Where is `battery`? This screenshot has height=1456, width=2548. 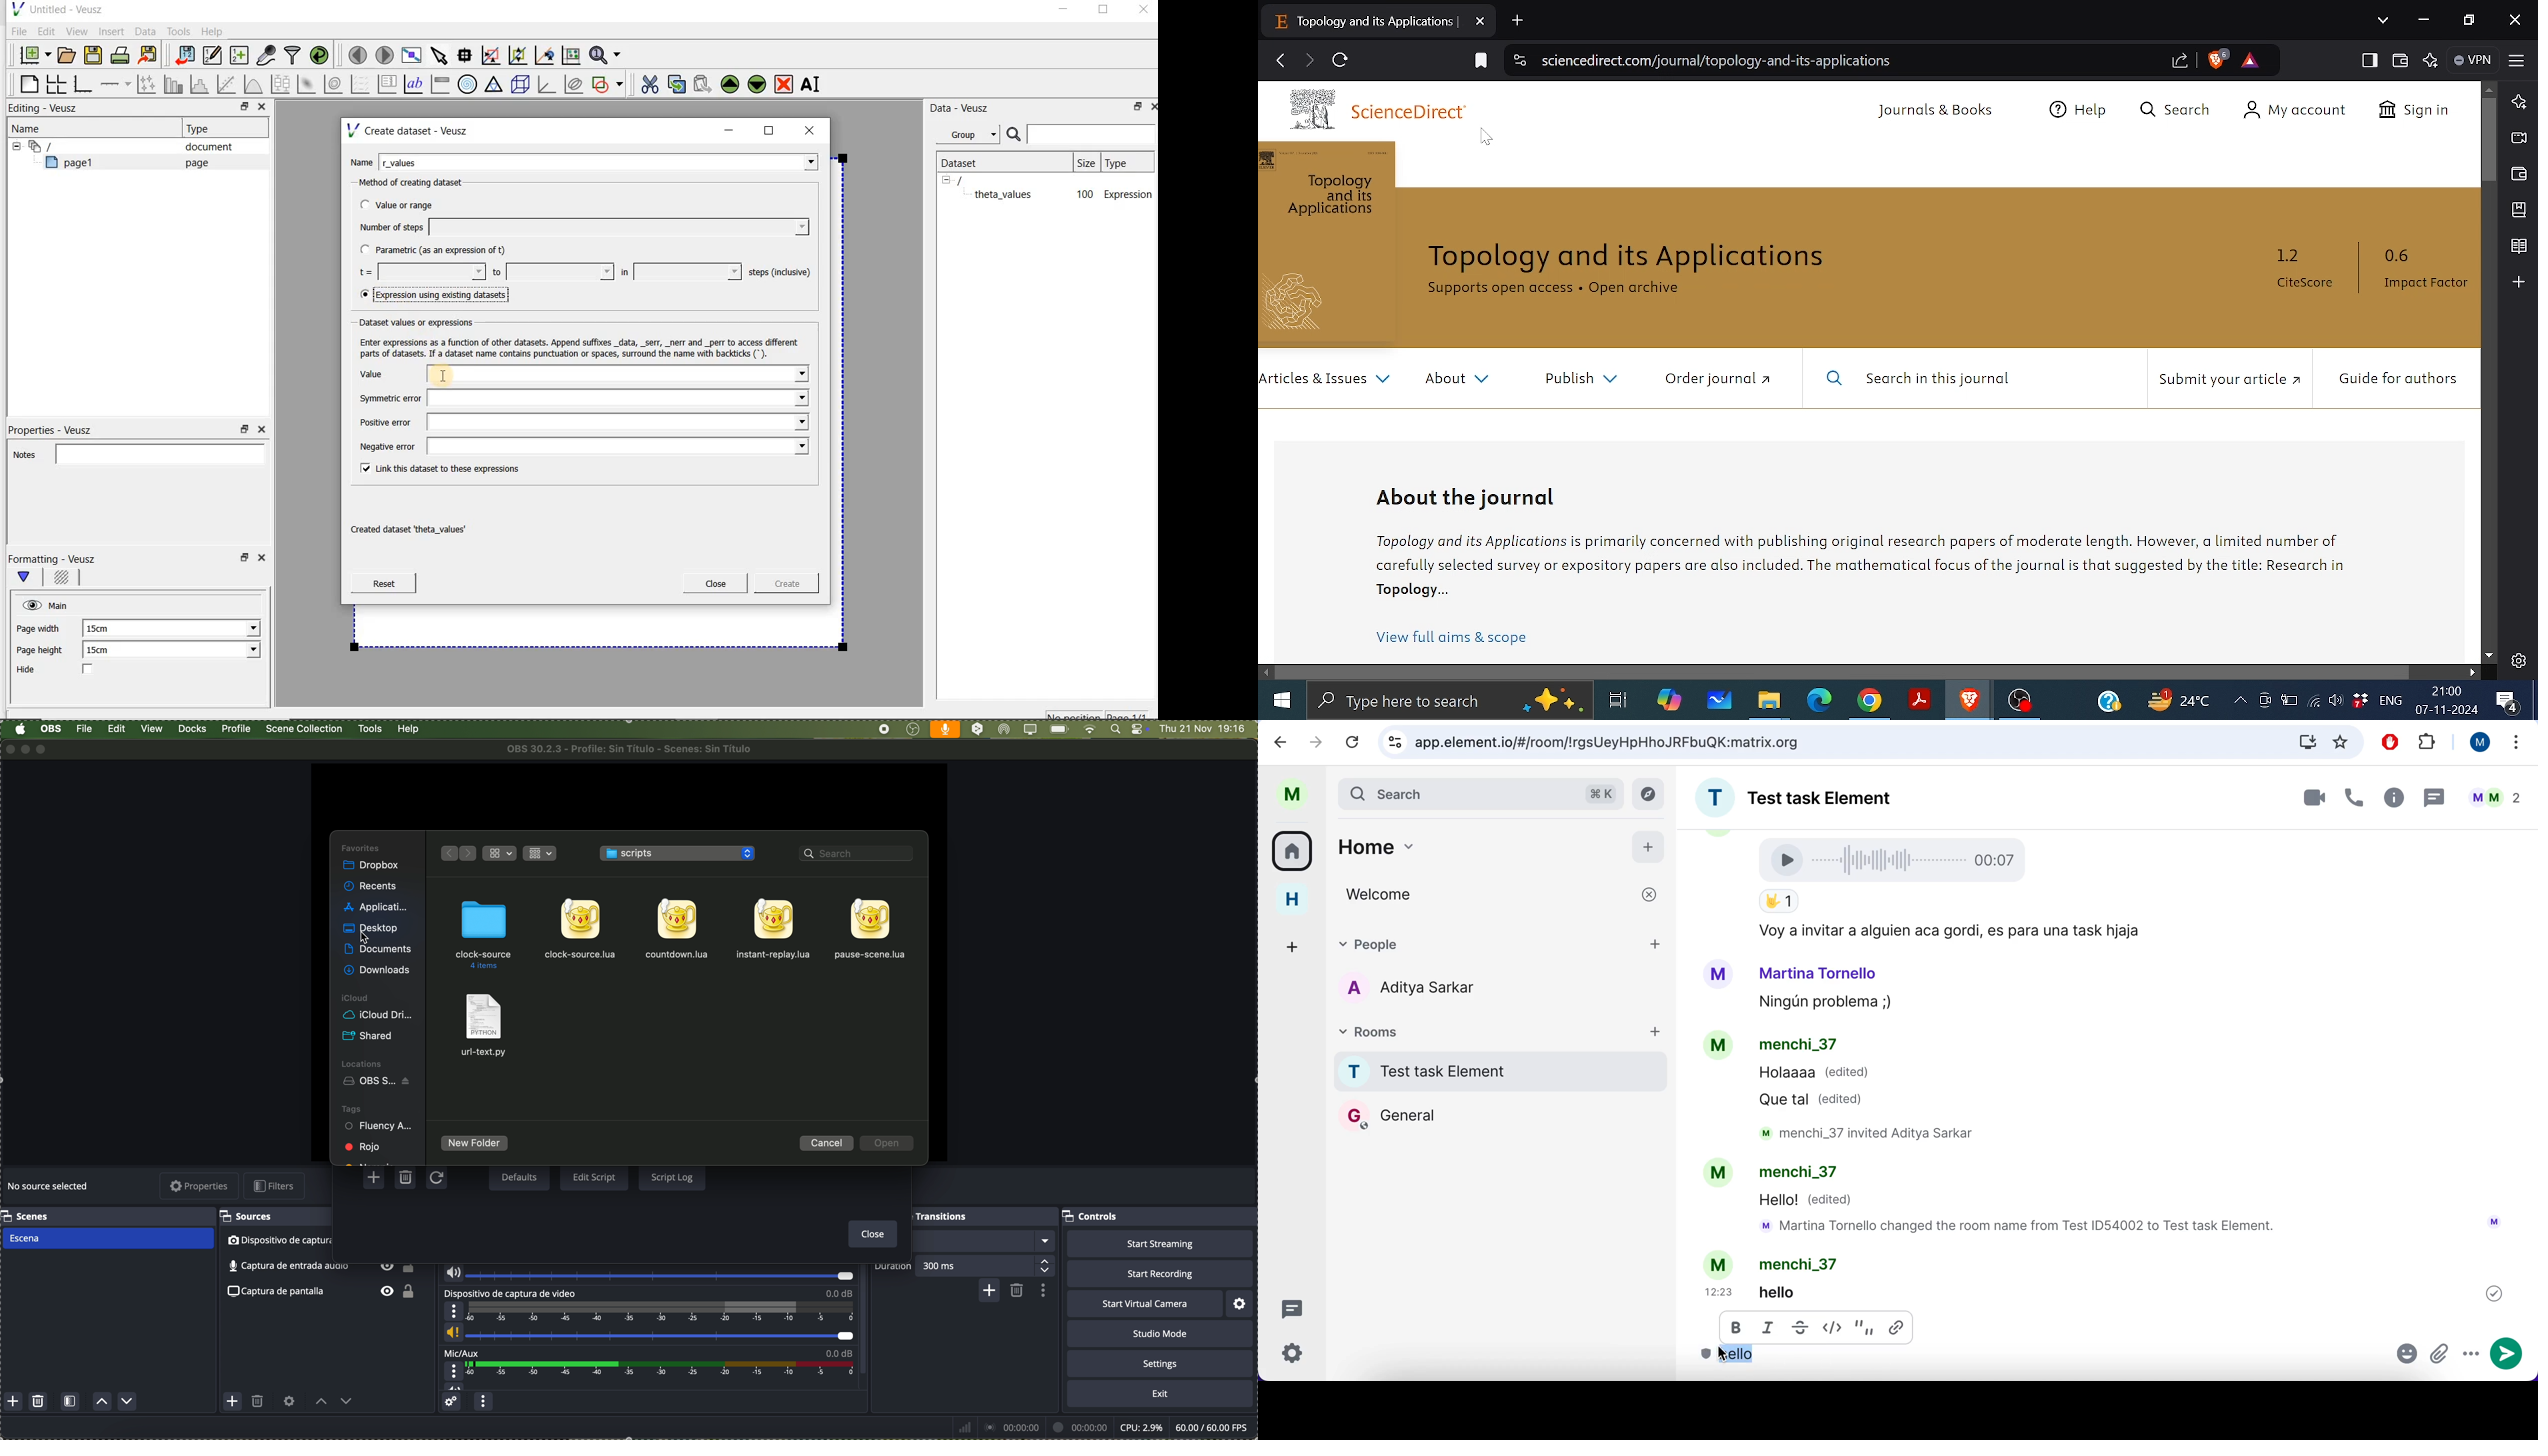 battery is located at coordinates (1059, 730).